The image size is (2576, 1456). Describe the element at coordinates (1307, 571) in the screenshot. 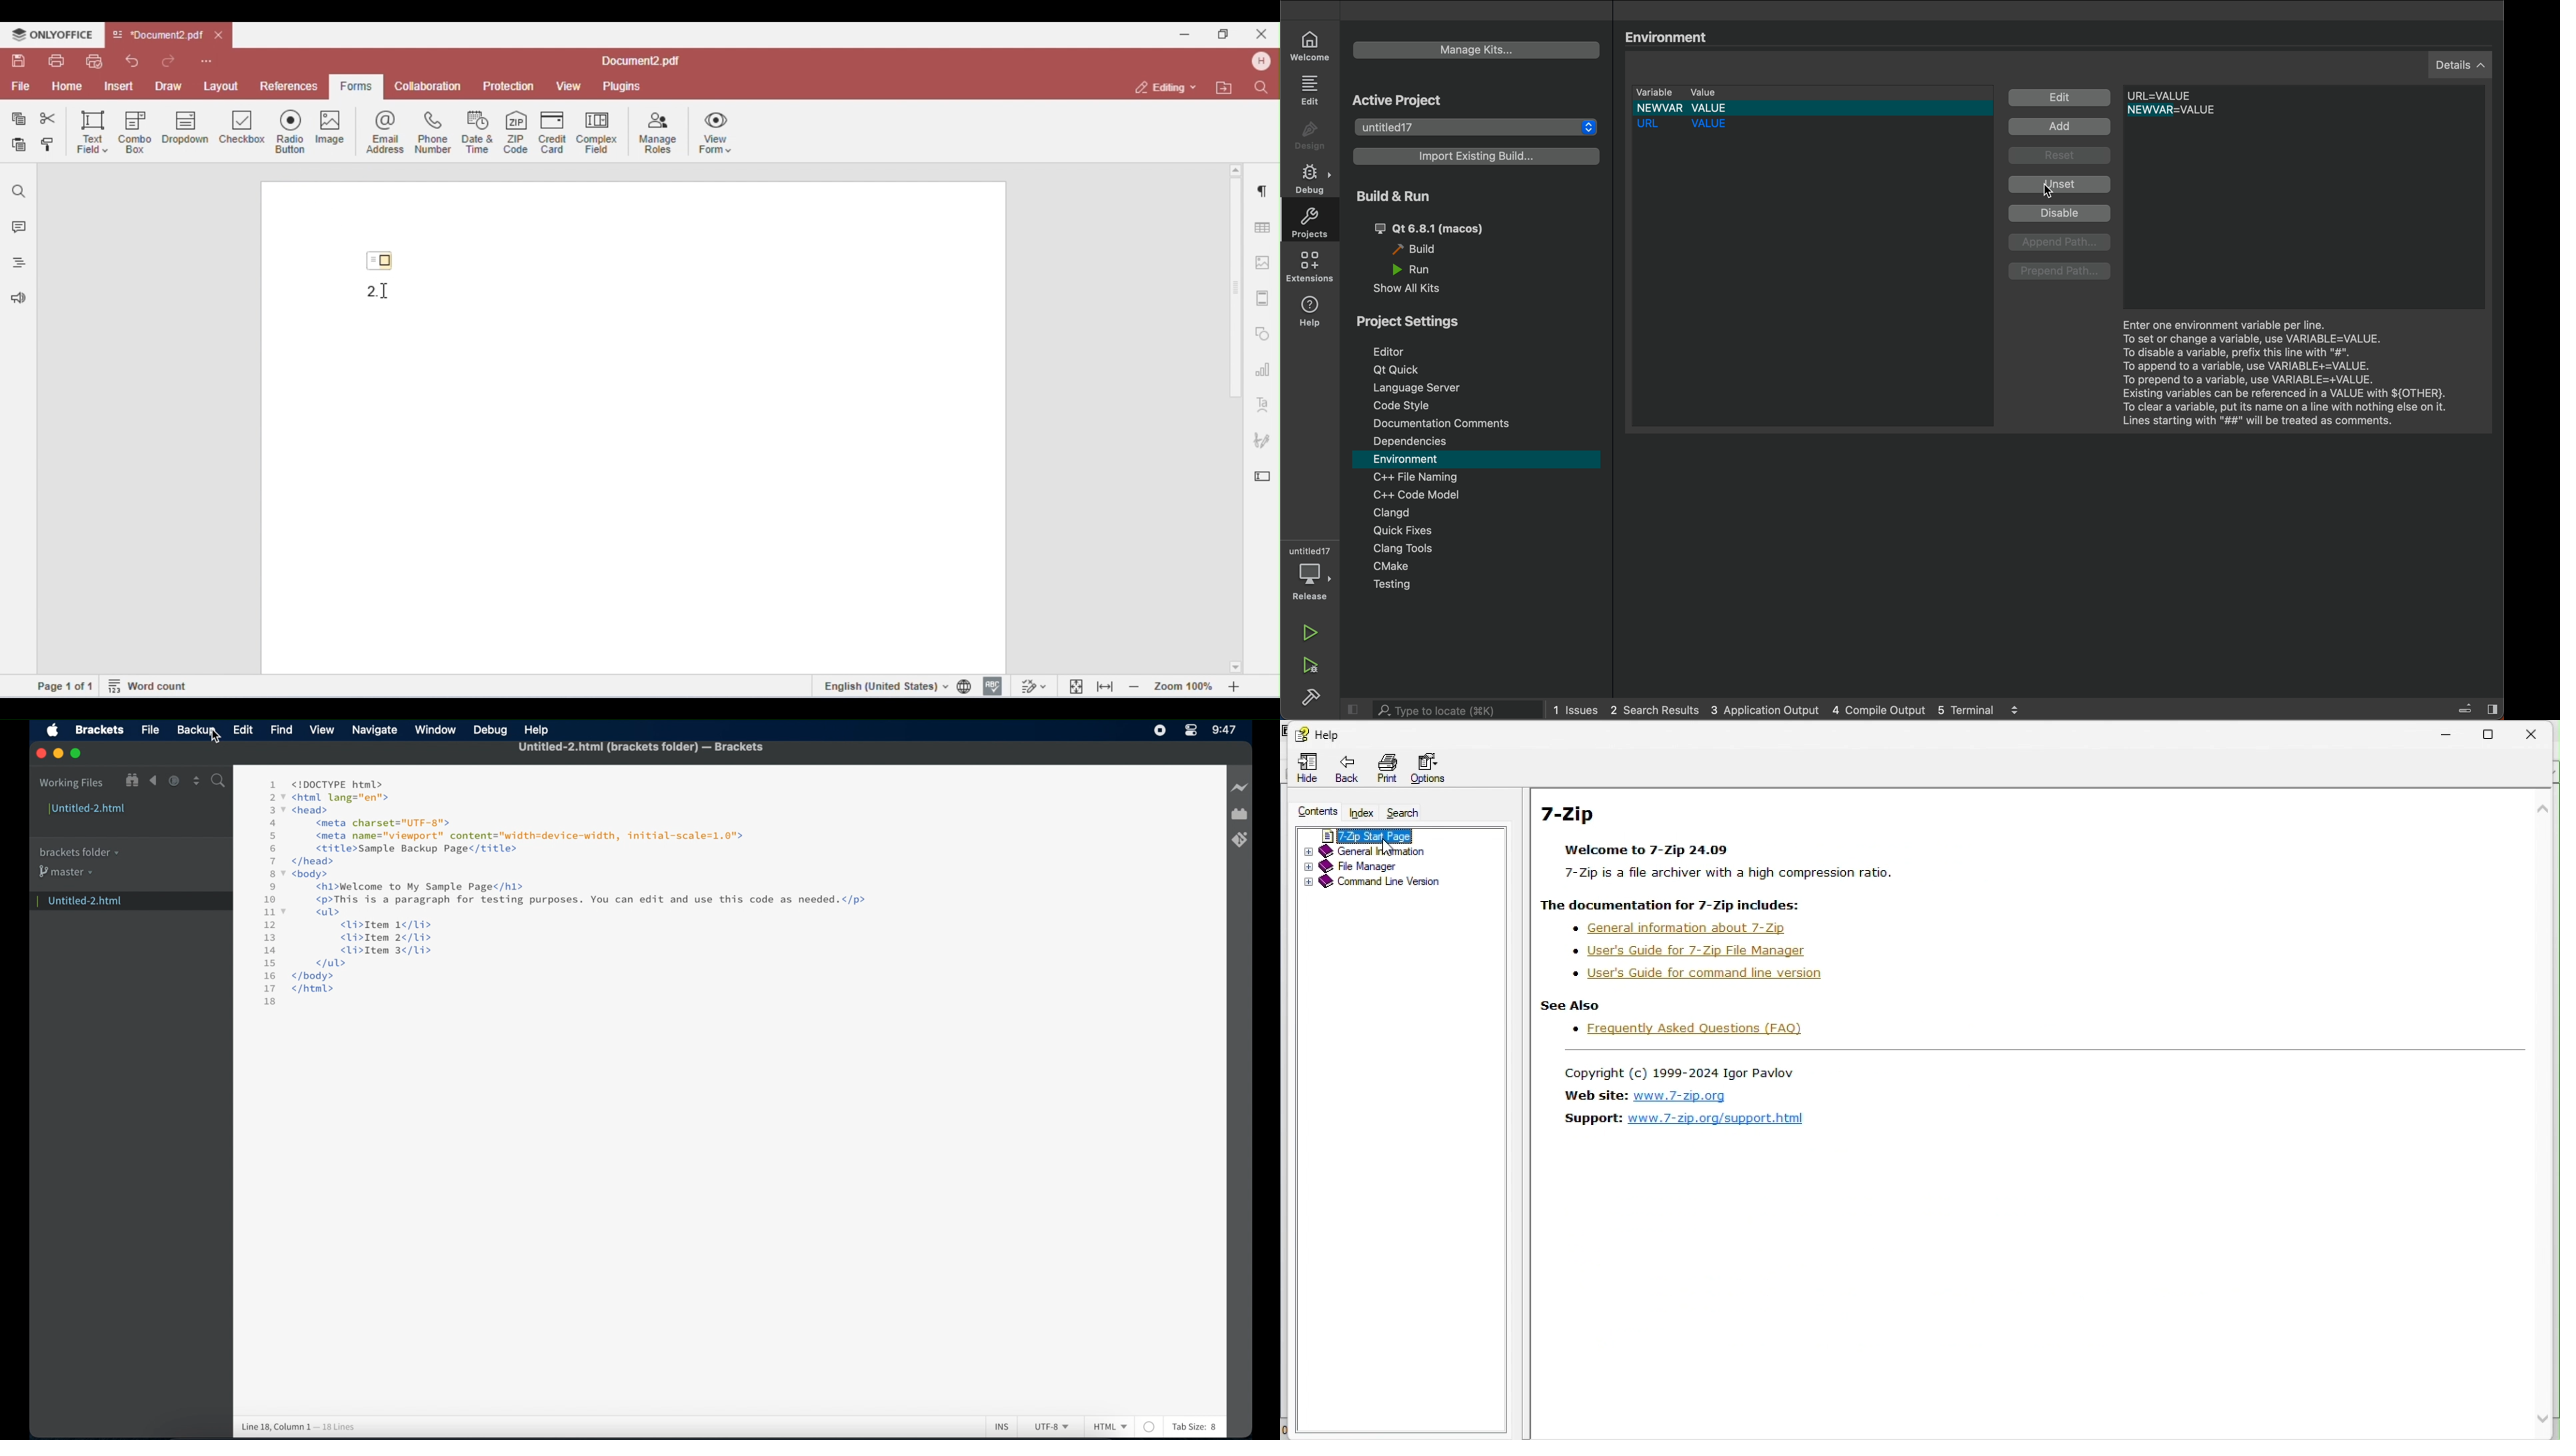

I see `debugger` at that location.